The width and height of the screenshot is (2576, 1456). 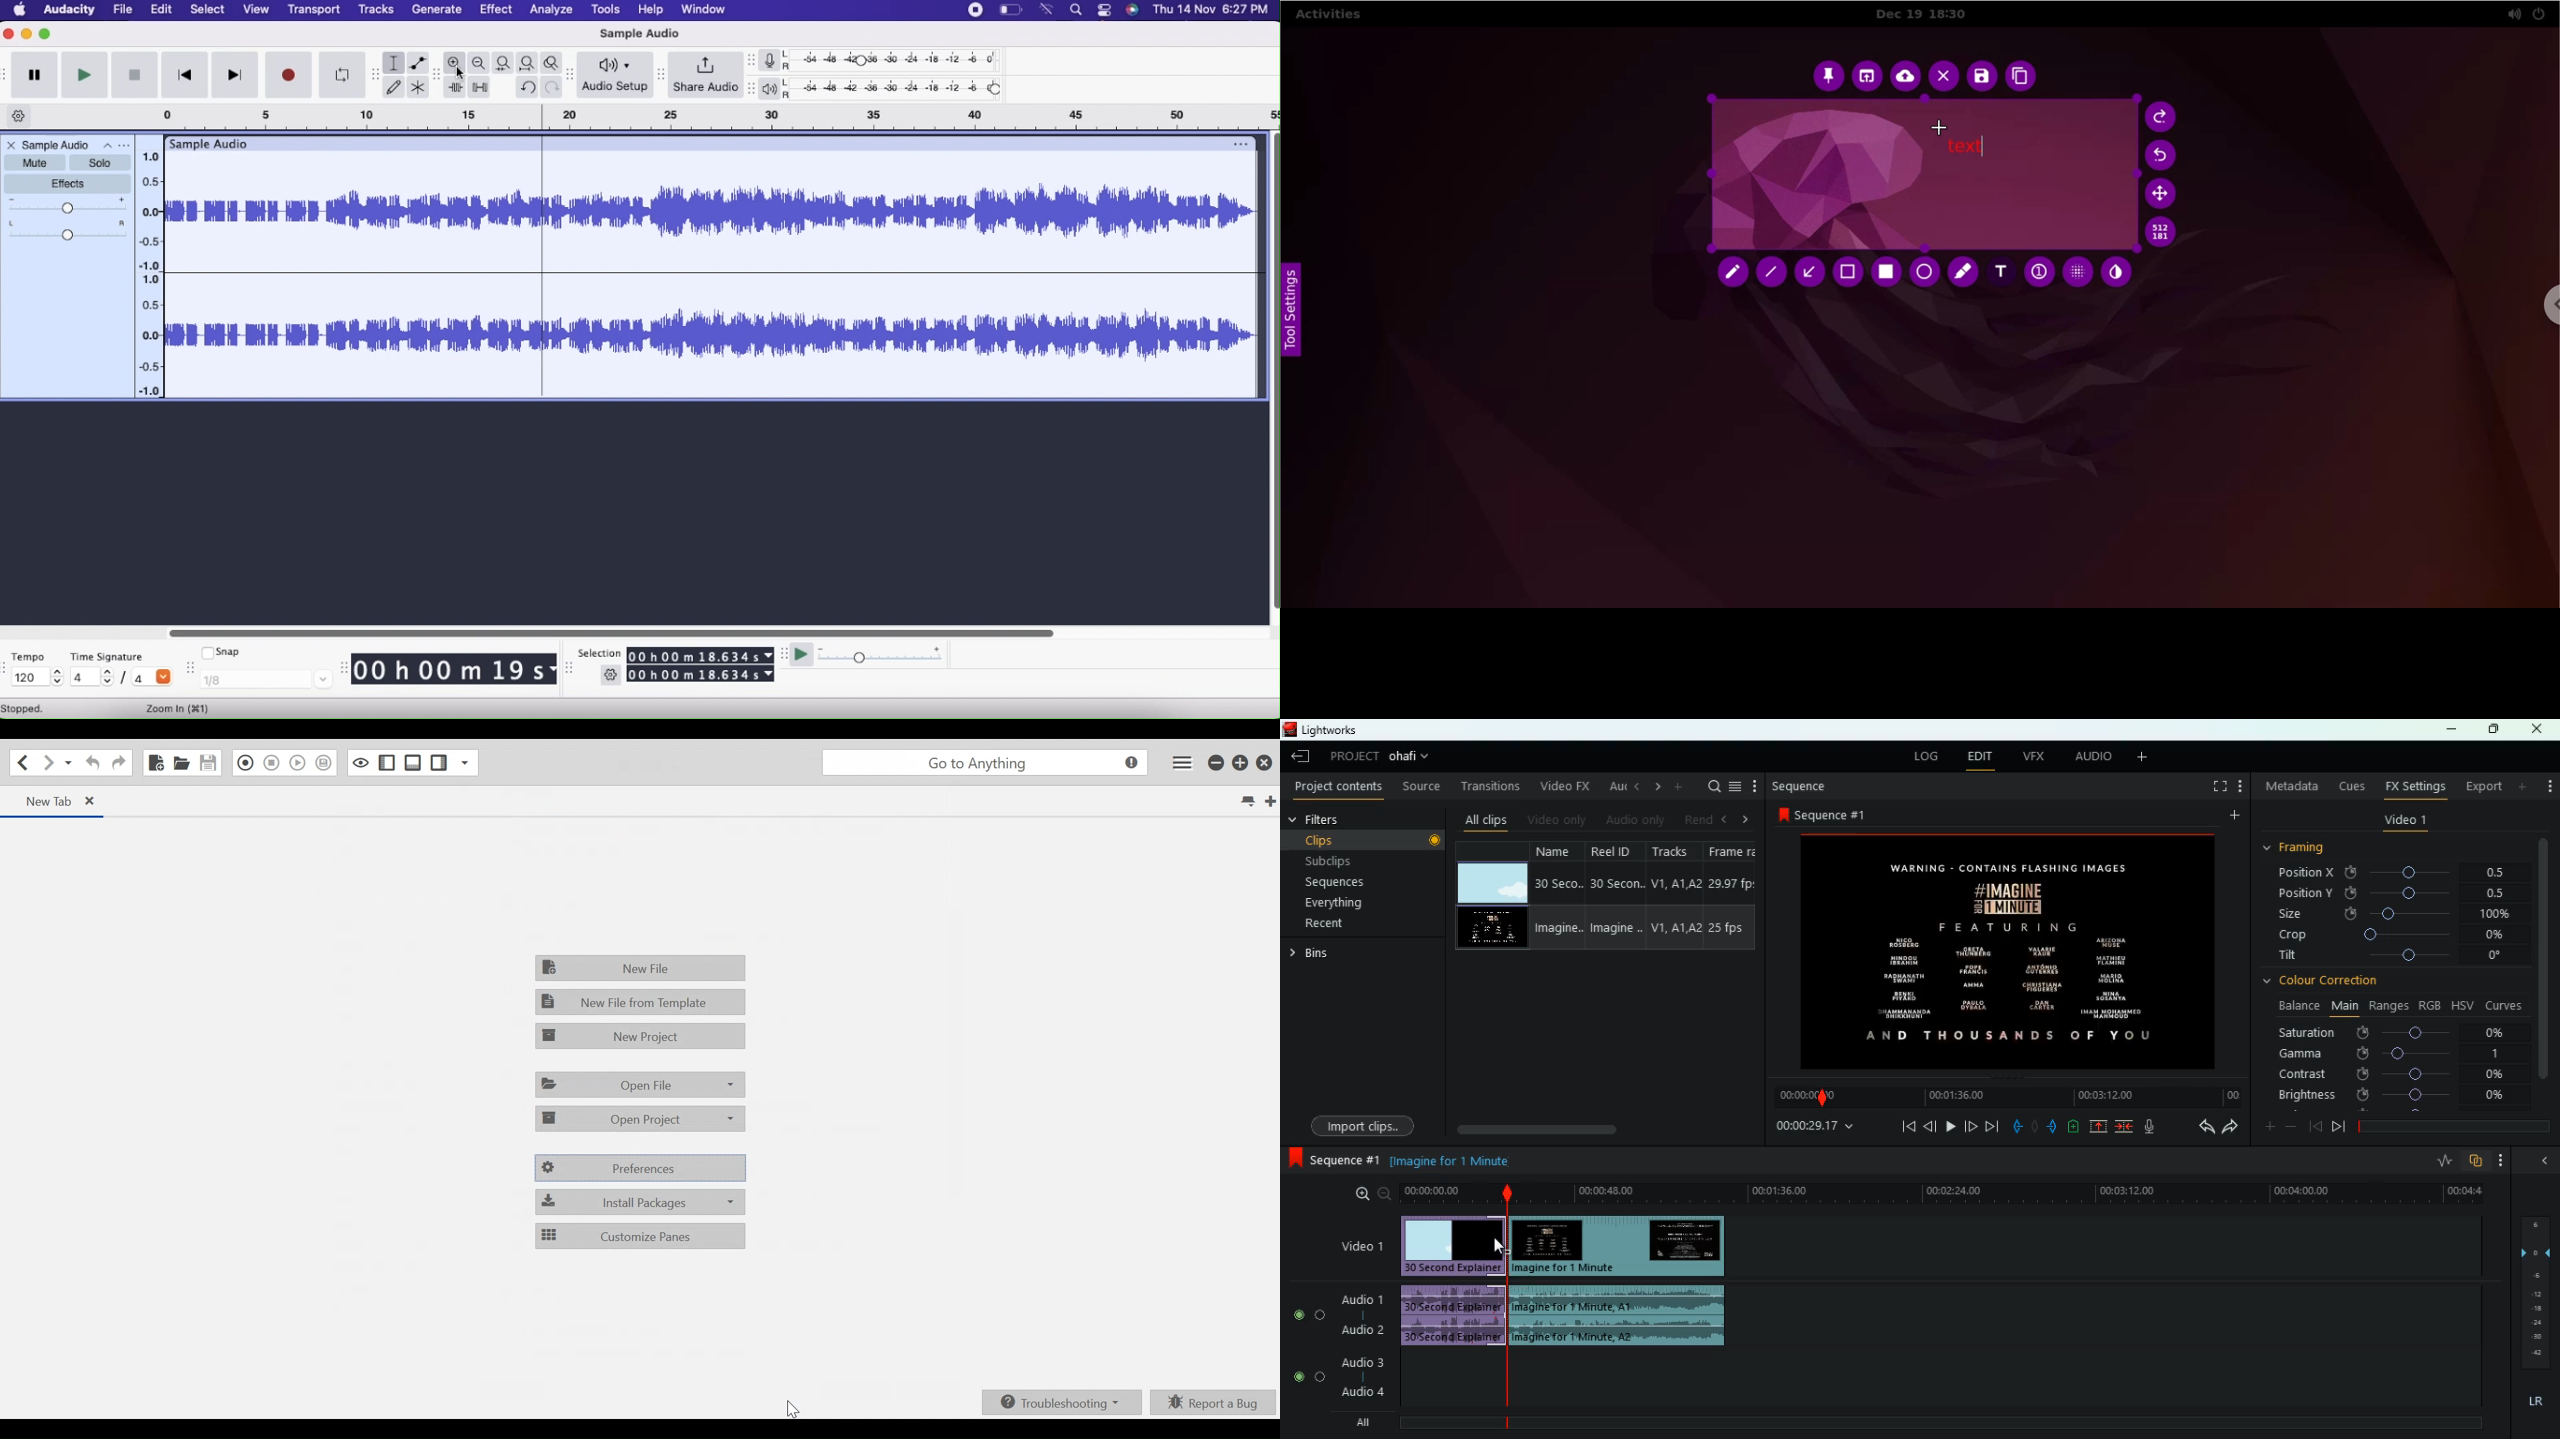 What do you see at coordinates (225, 653) in the screenshot?
I see `Snap` at bounding box center [225, 653].